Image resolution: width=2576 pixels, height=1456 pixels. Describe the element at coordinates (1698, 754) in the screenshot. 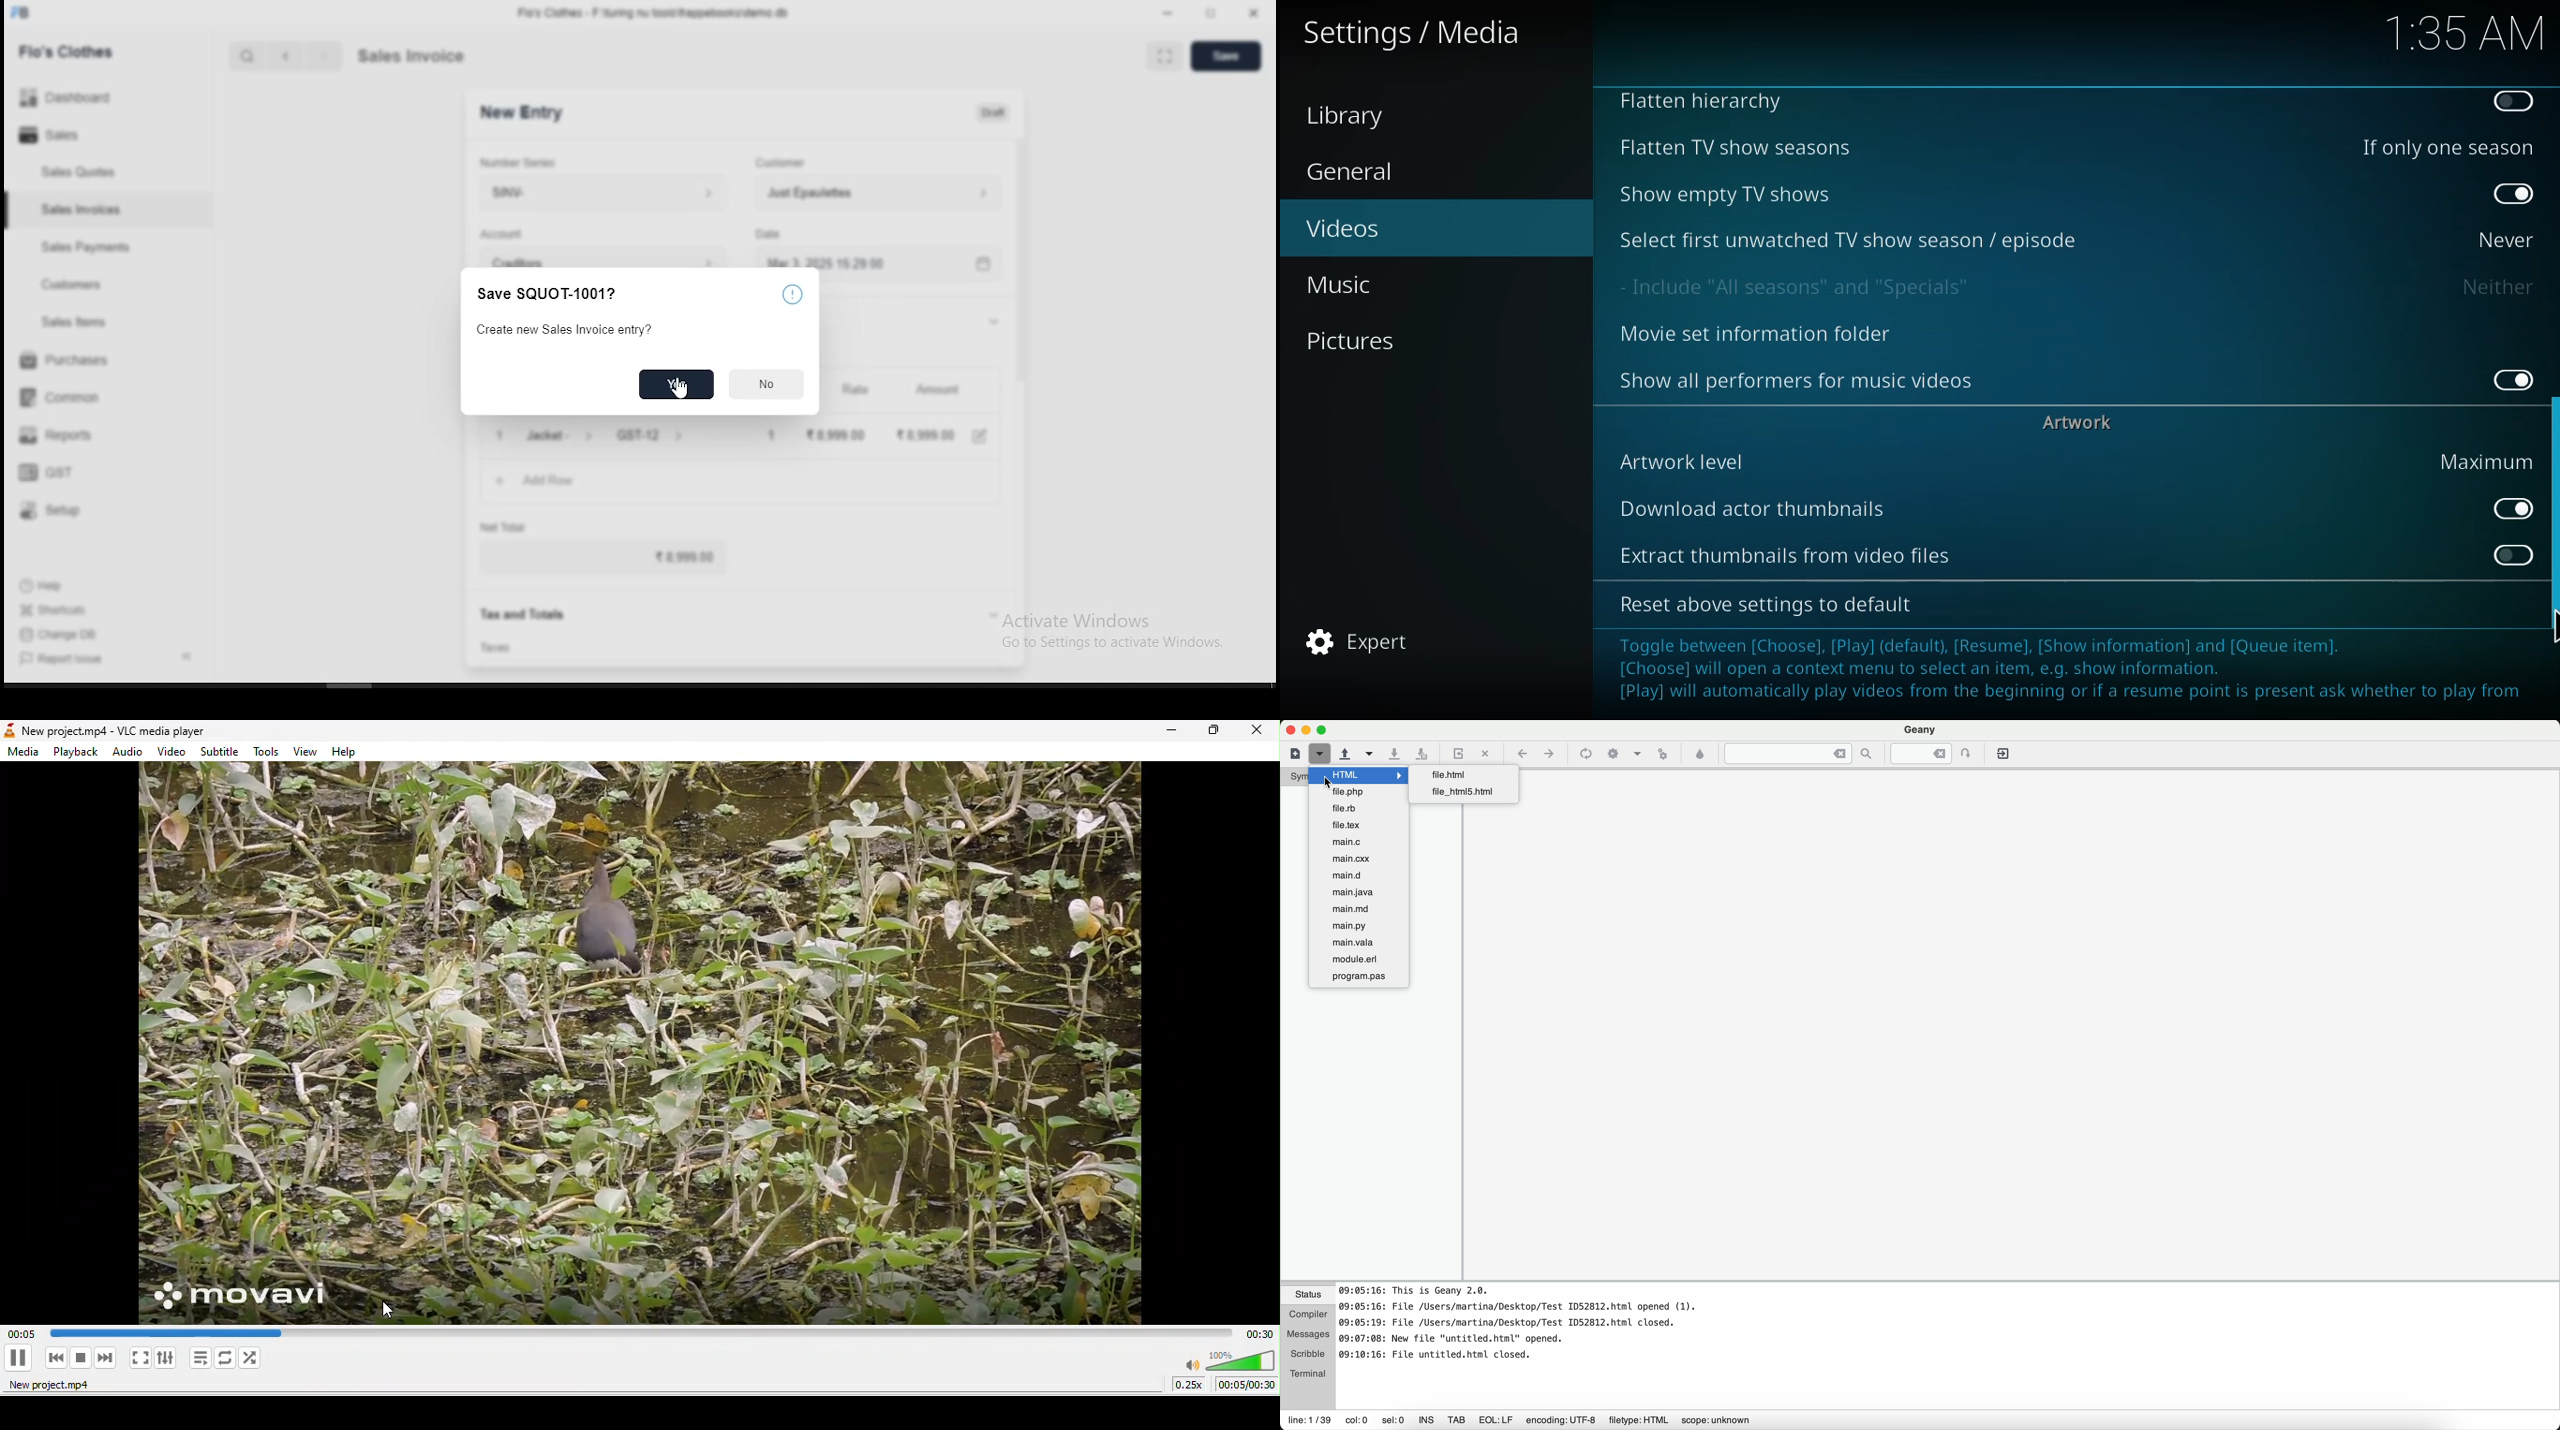

I see `color` at that location.